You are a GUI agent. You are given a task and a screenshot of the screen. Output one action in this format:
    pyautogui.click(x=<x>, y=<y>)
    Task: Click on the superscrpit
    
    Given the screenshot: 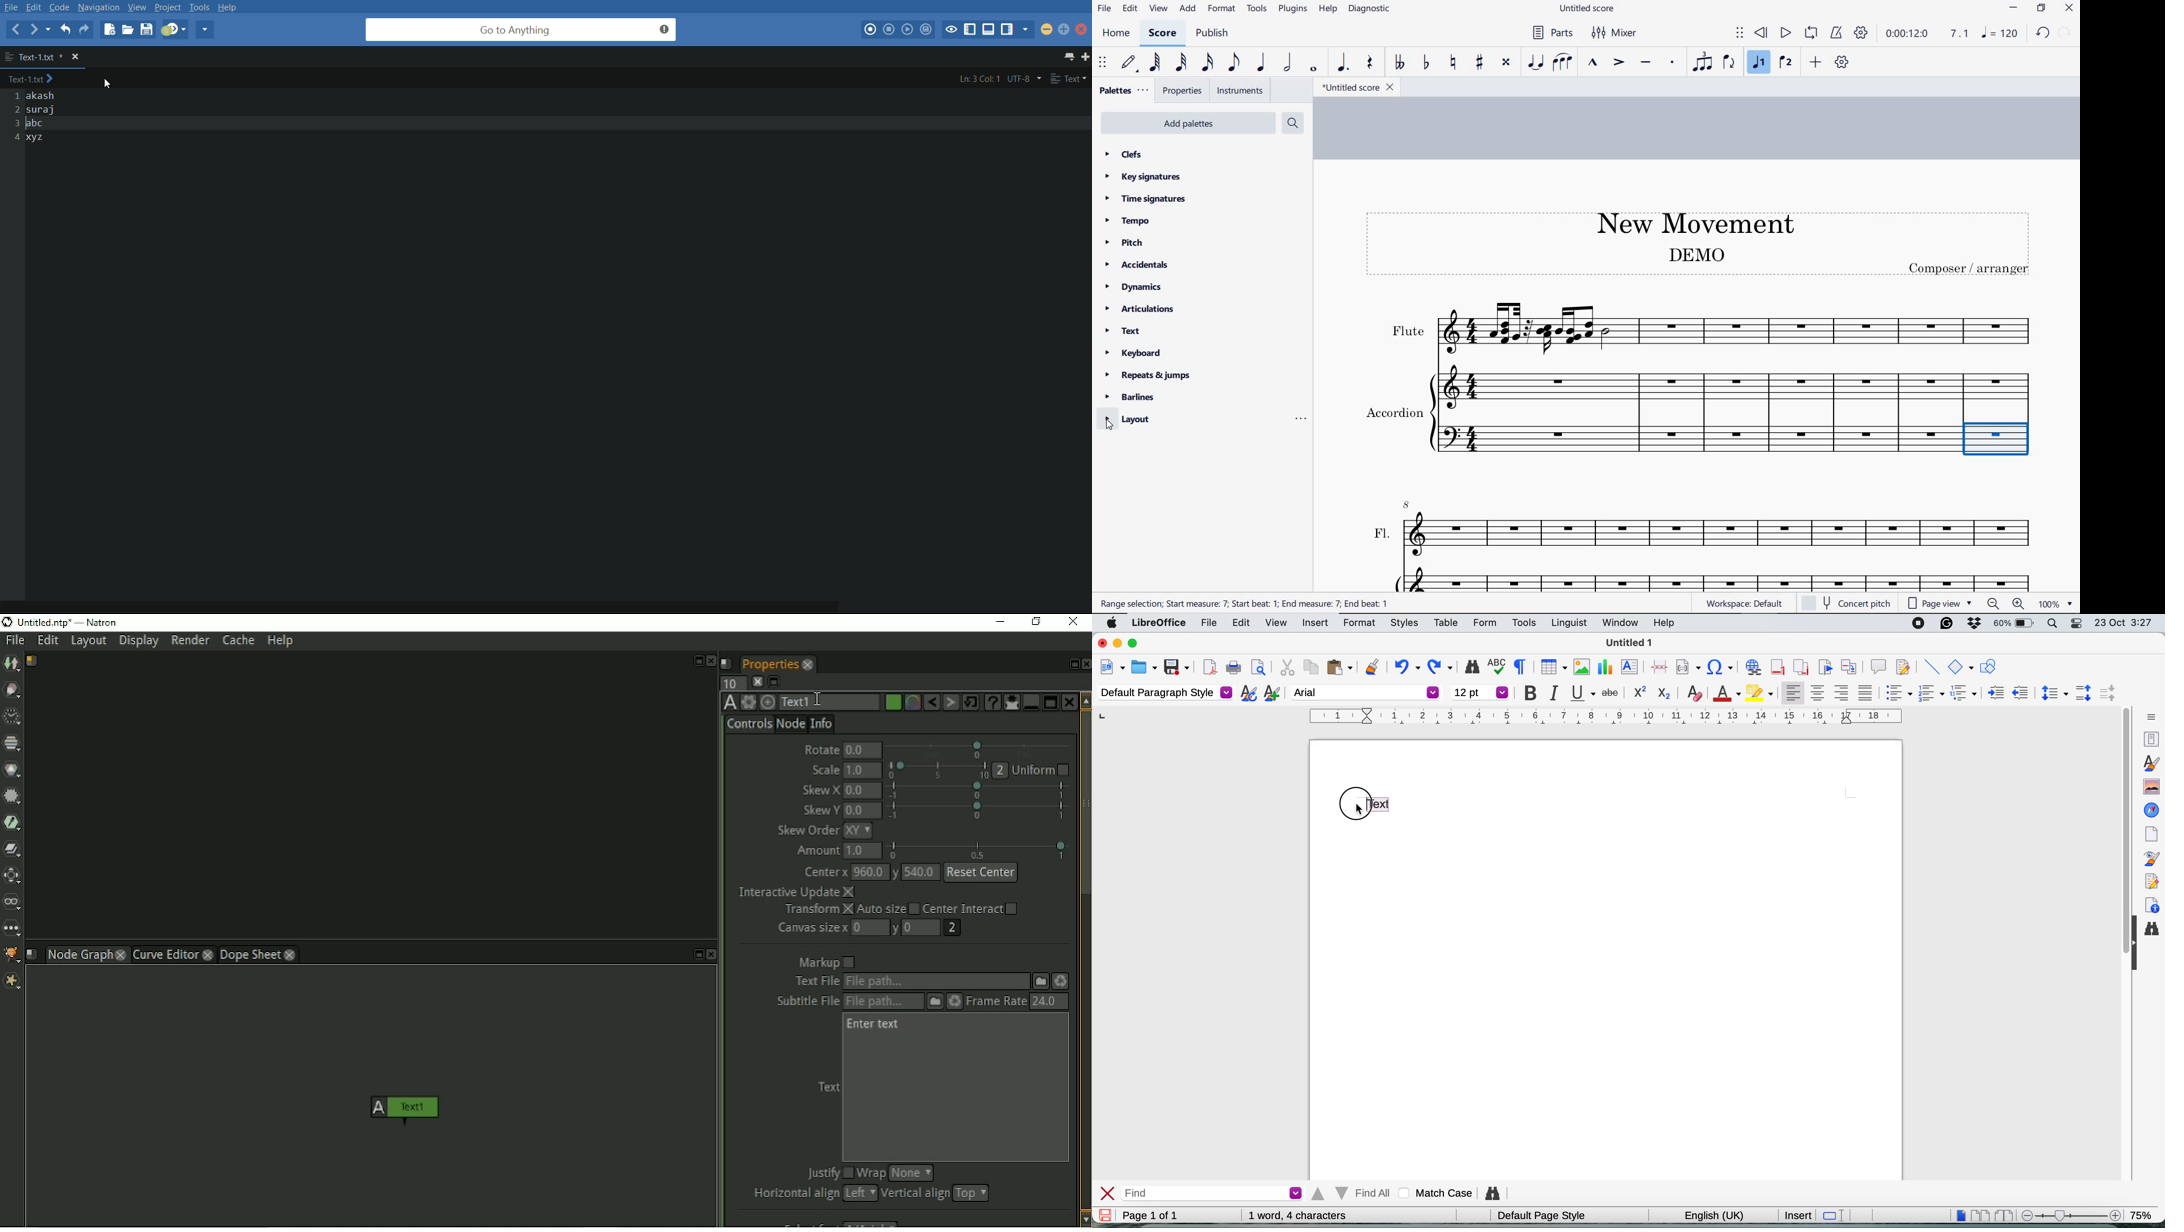 What is the action you would take?
    pyautogui.click(x=1641, y=693)
    